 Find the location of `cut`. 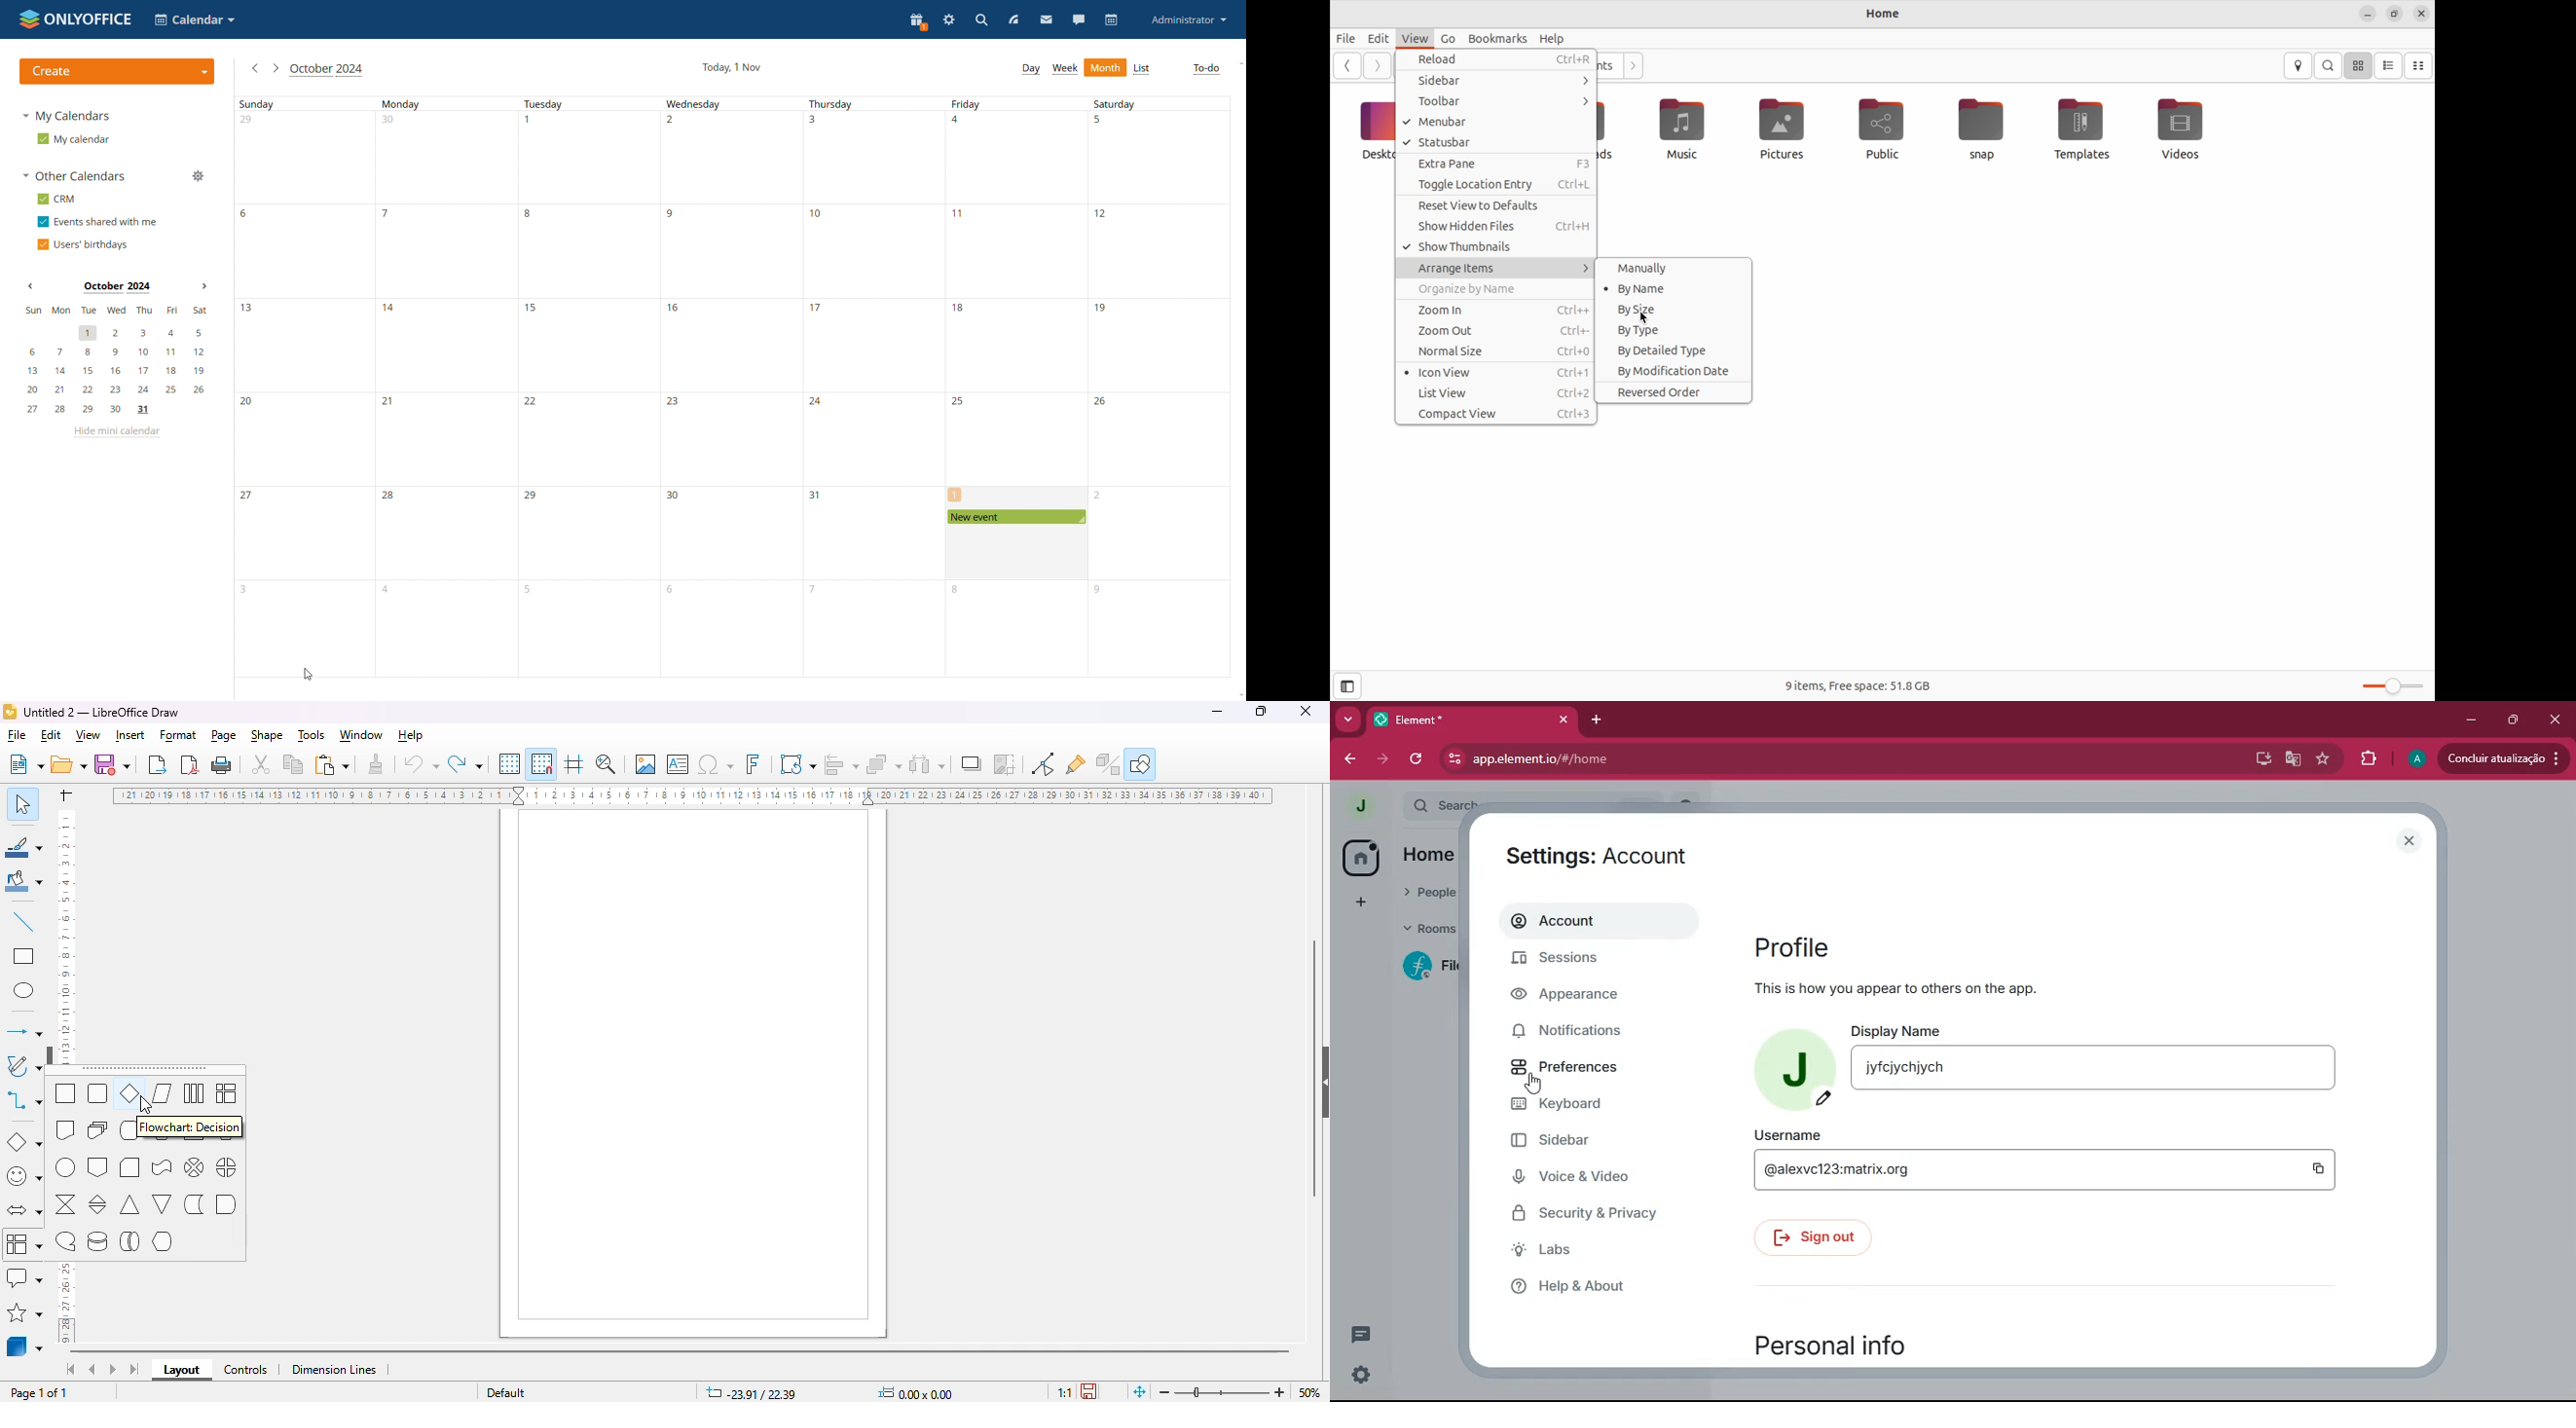

cut is located at coordinates (261, 764).